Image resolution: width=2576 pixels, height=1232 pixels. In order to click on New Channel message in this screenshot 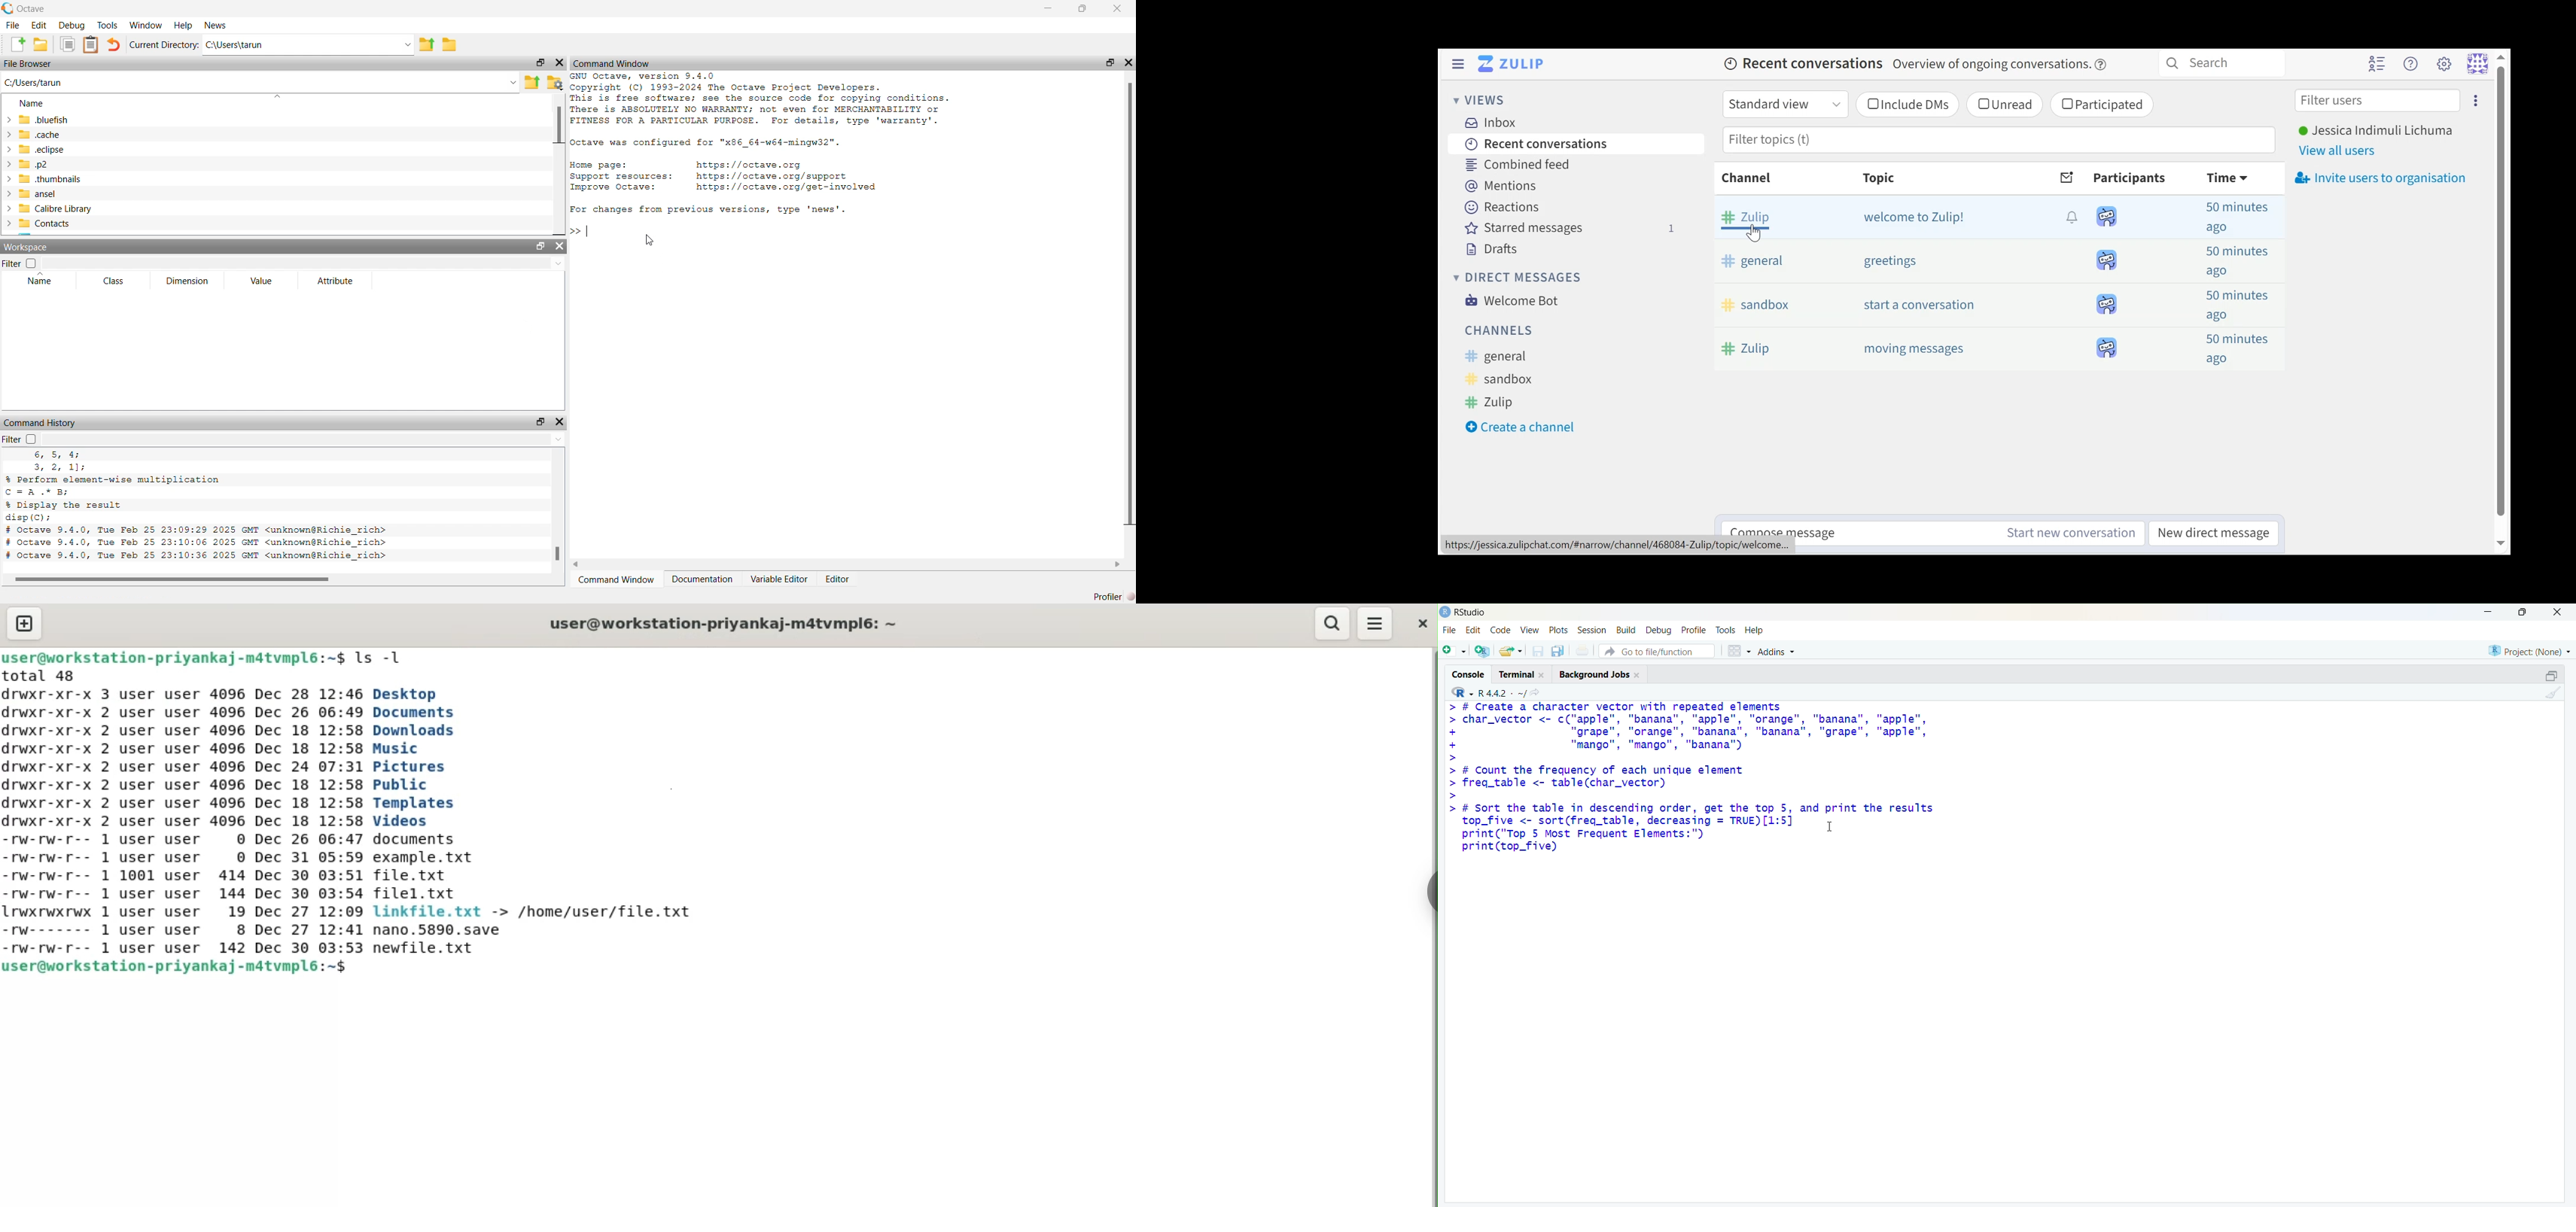, I will do `click(2071, 533)`.